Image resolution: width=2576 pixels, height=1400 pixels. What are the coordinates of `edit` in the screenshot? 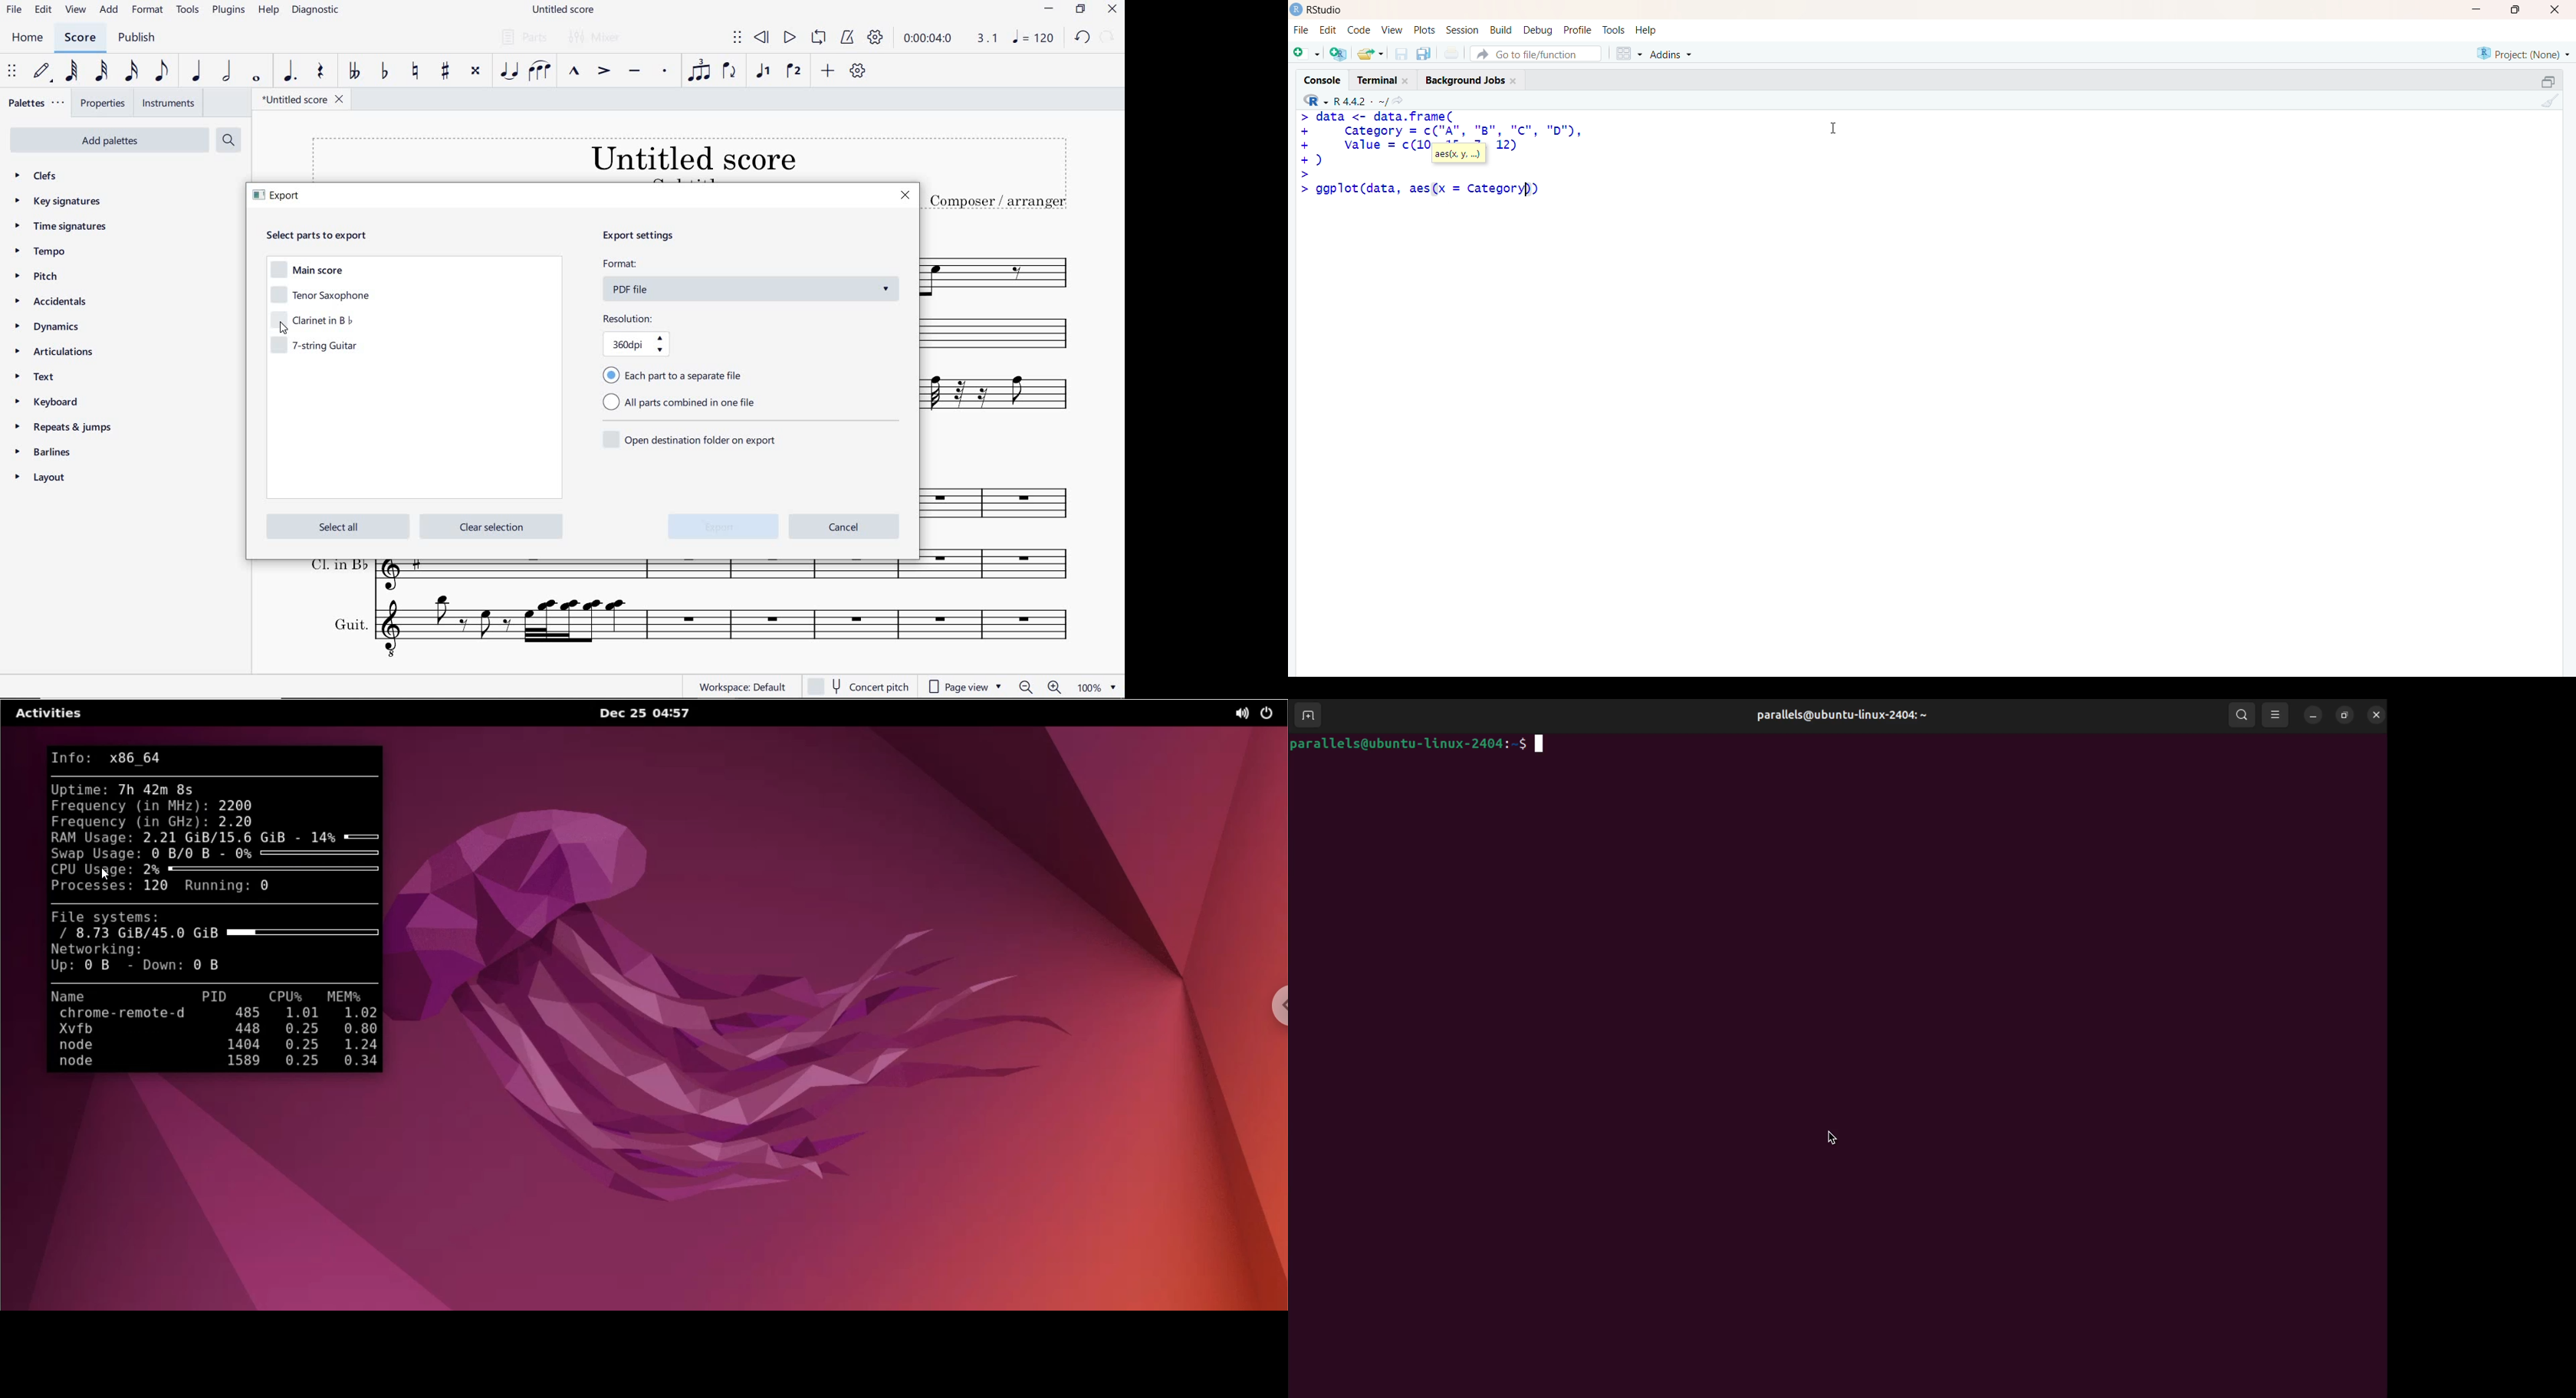 It's located at (1328, 30).